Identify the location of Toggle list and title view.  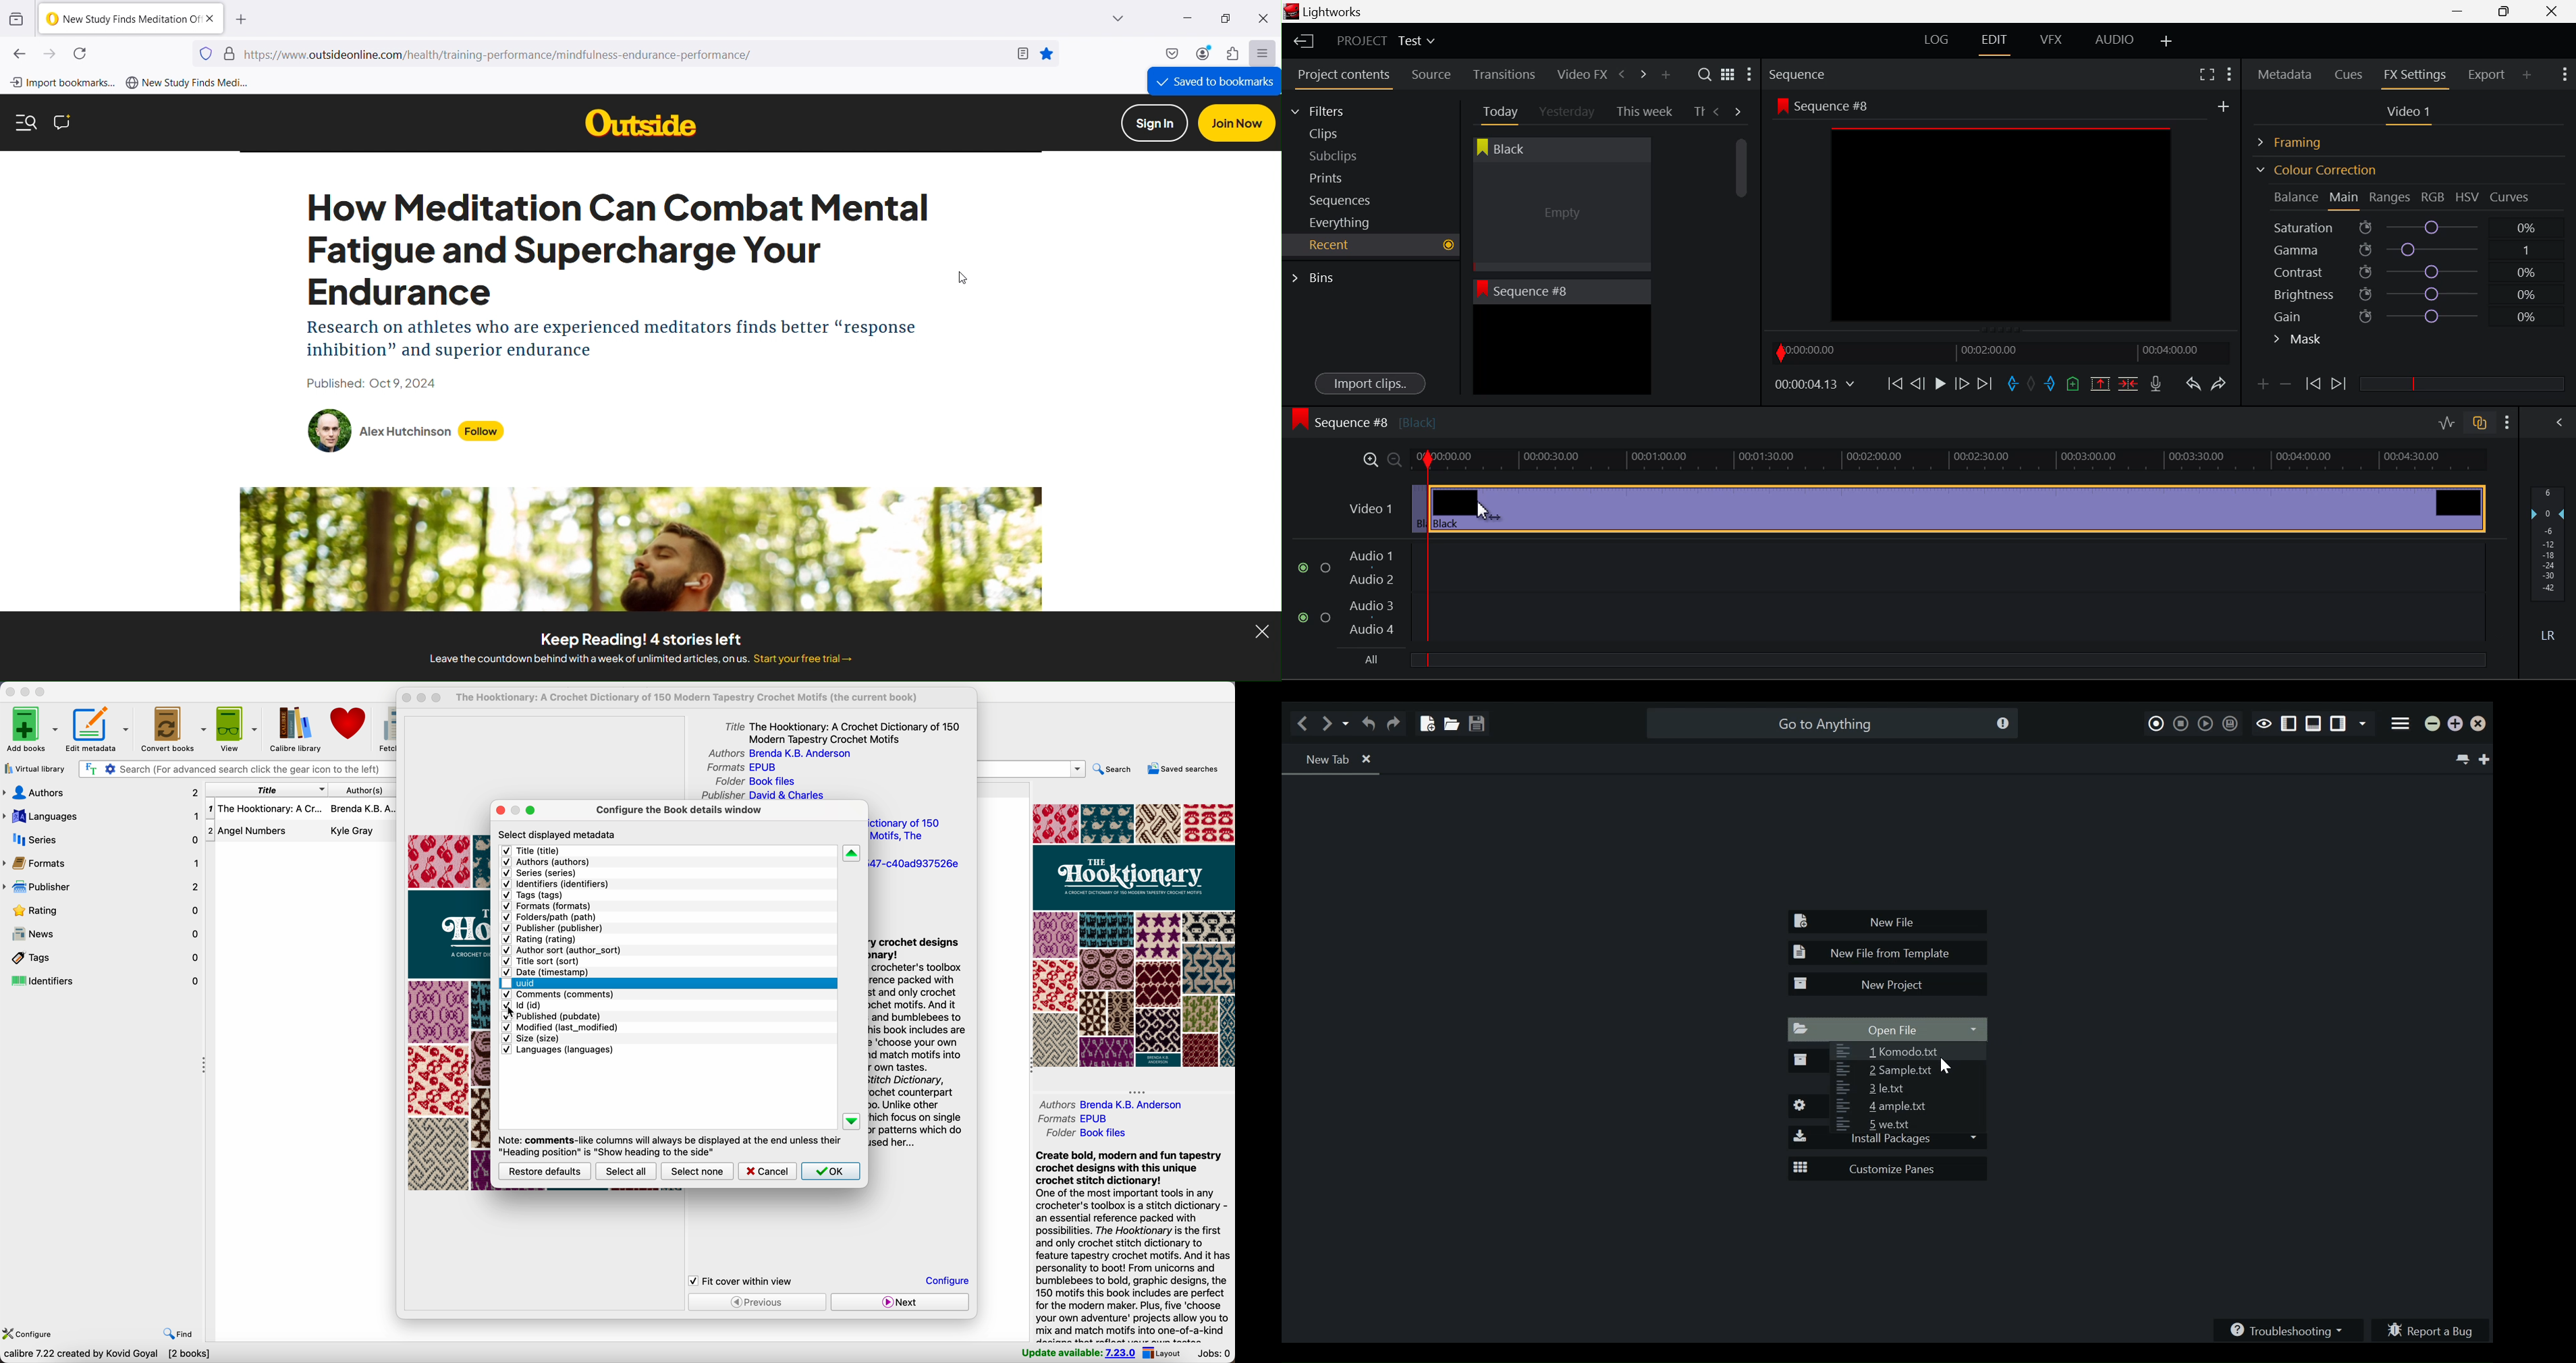
(1728, 74).